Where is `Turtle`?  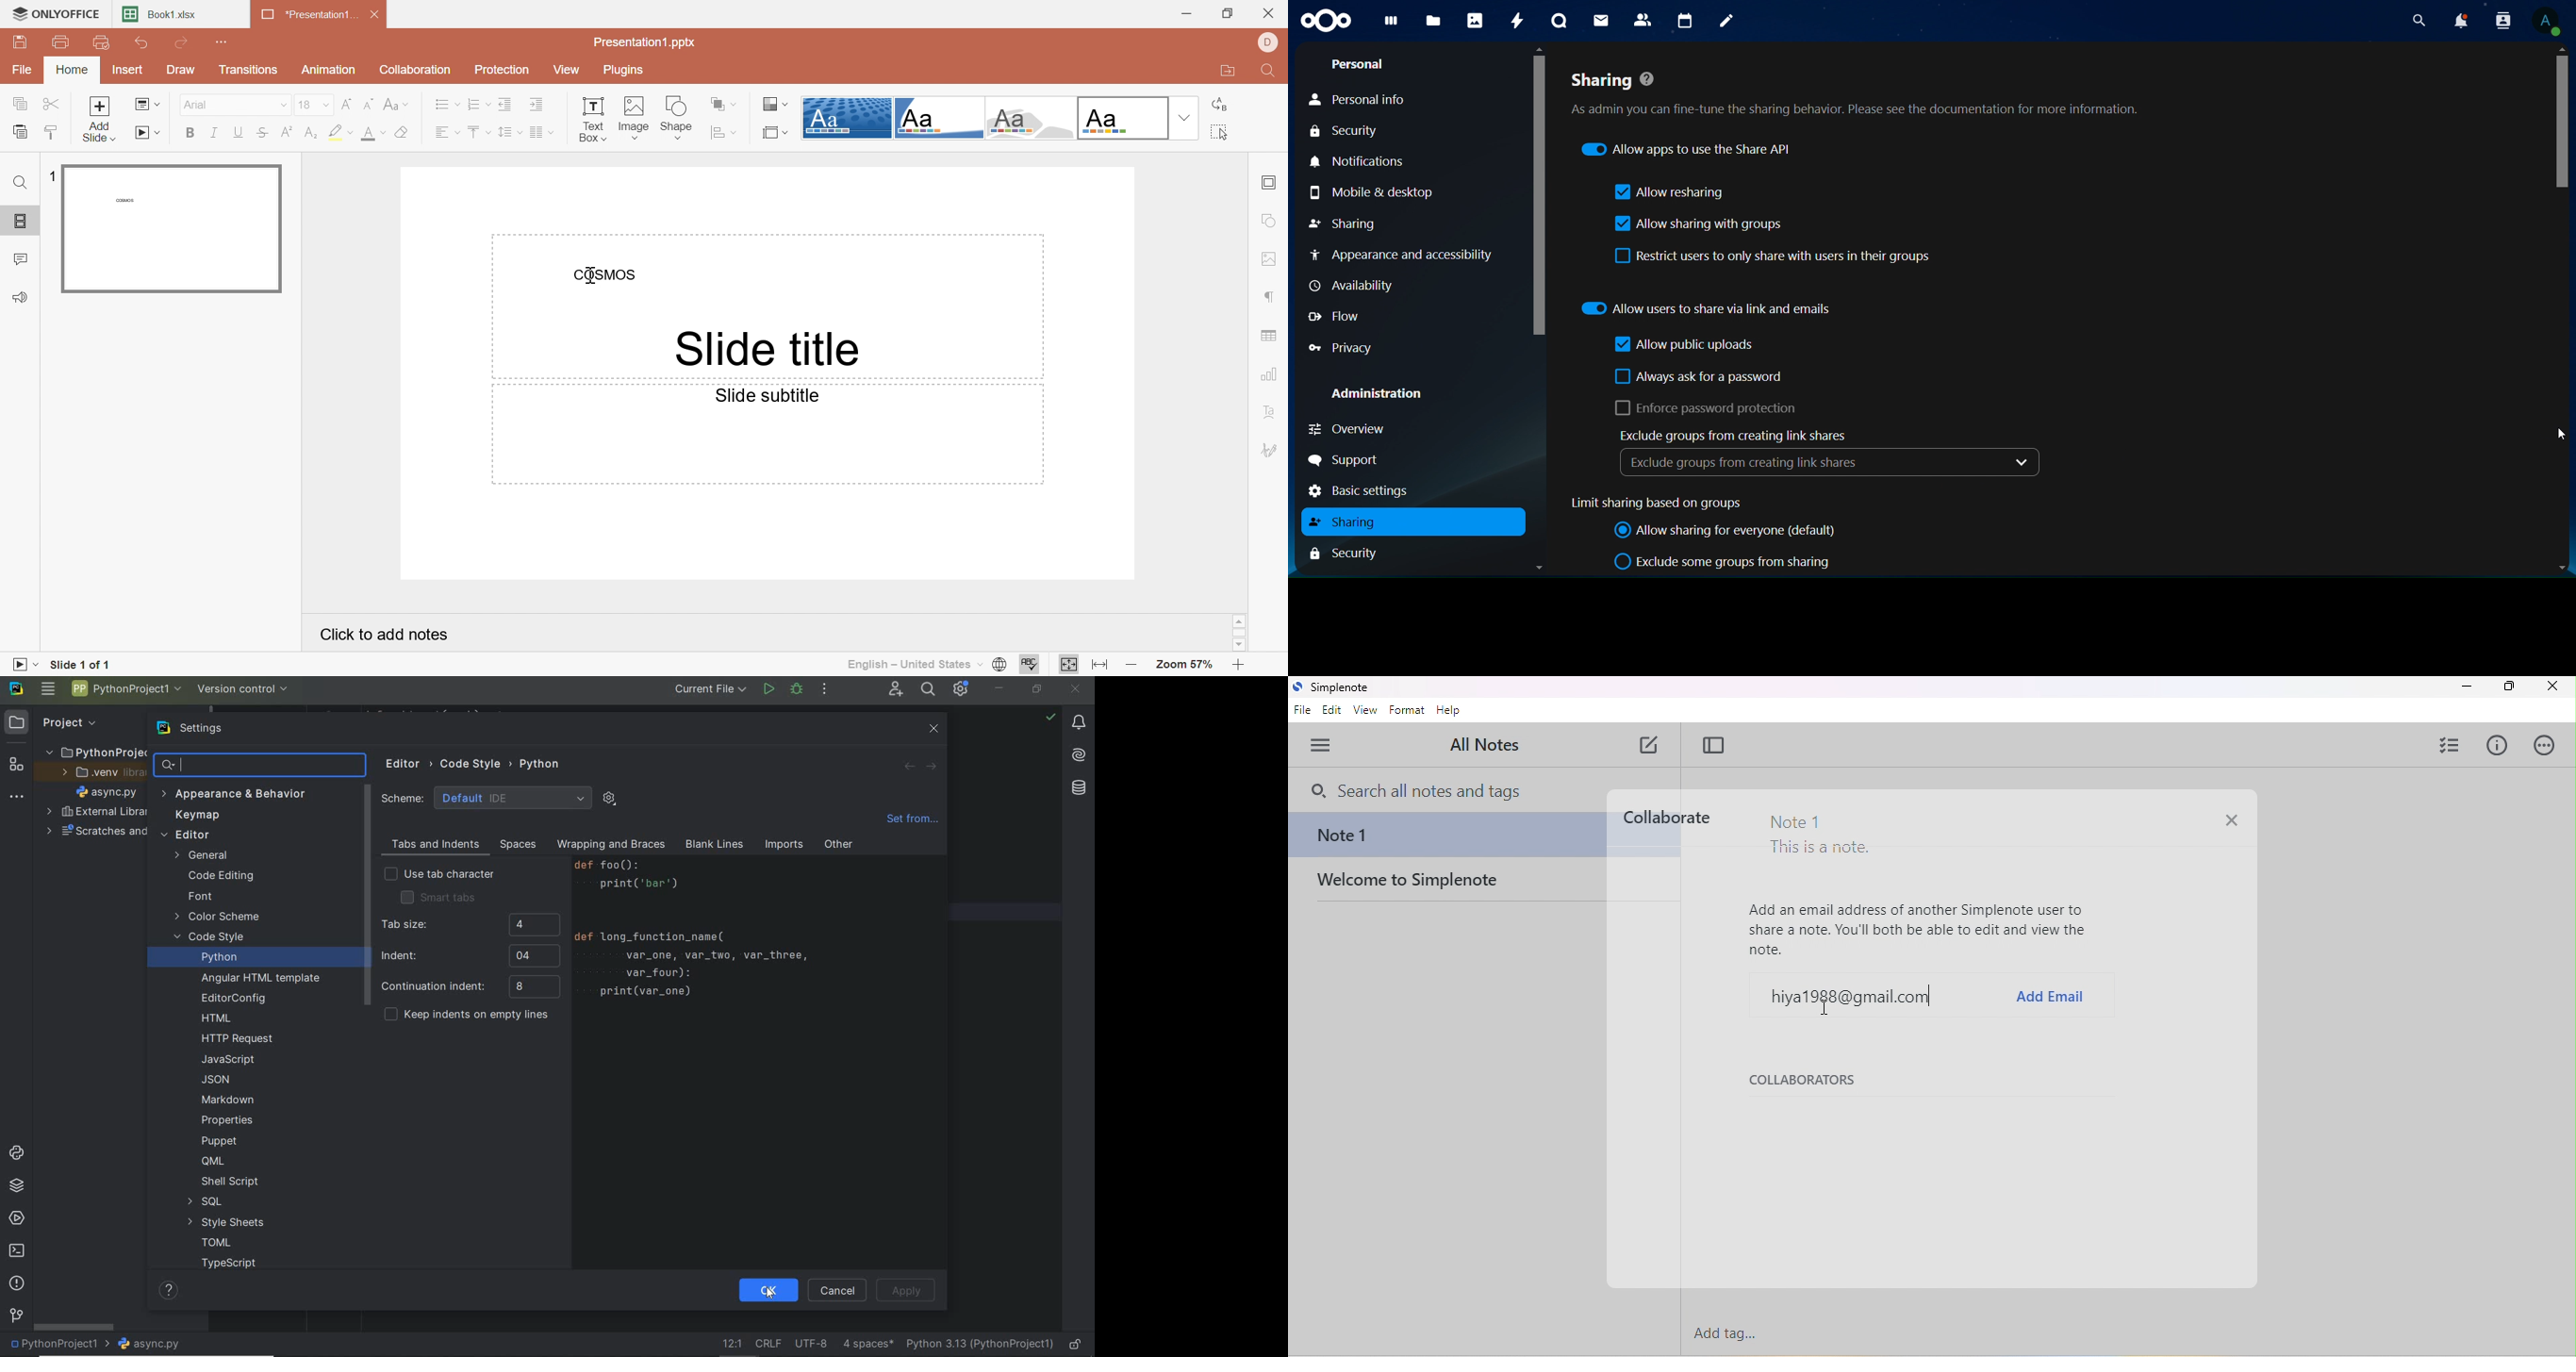 Turtle is located at coordinates (1030, 119).